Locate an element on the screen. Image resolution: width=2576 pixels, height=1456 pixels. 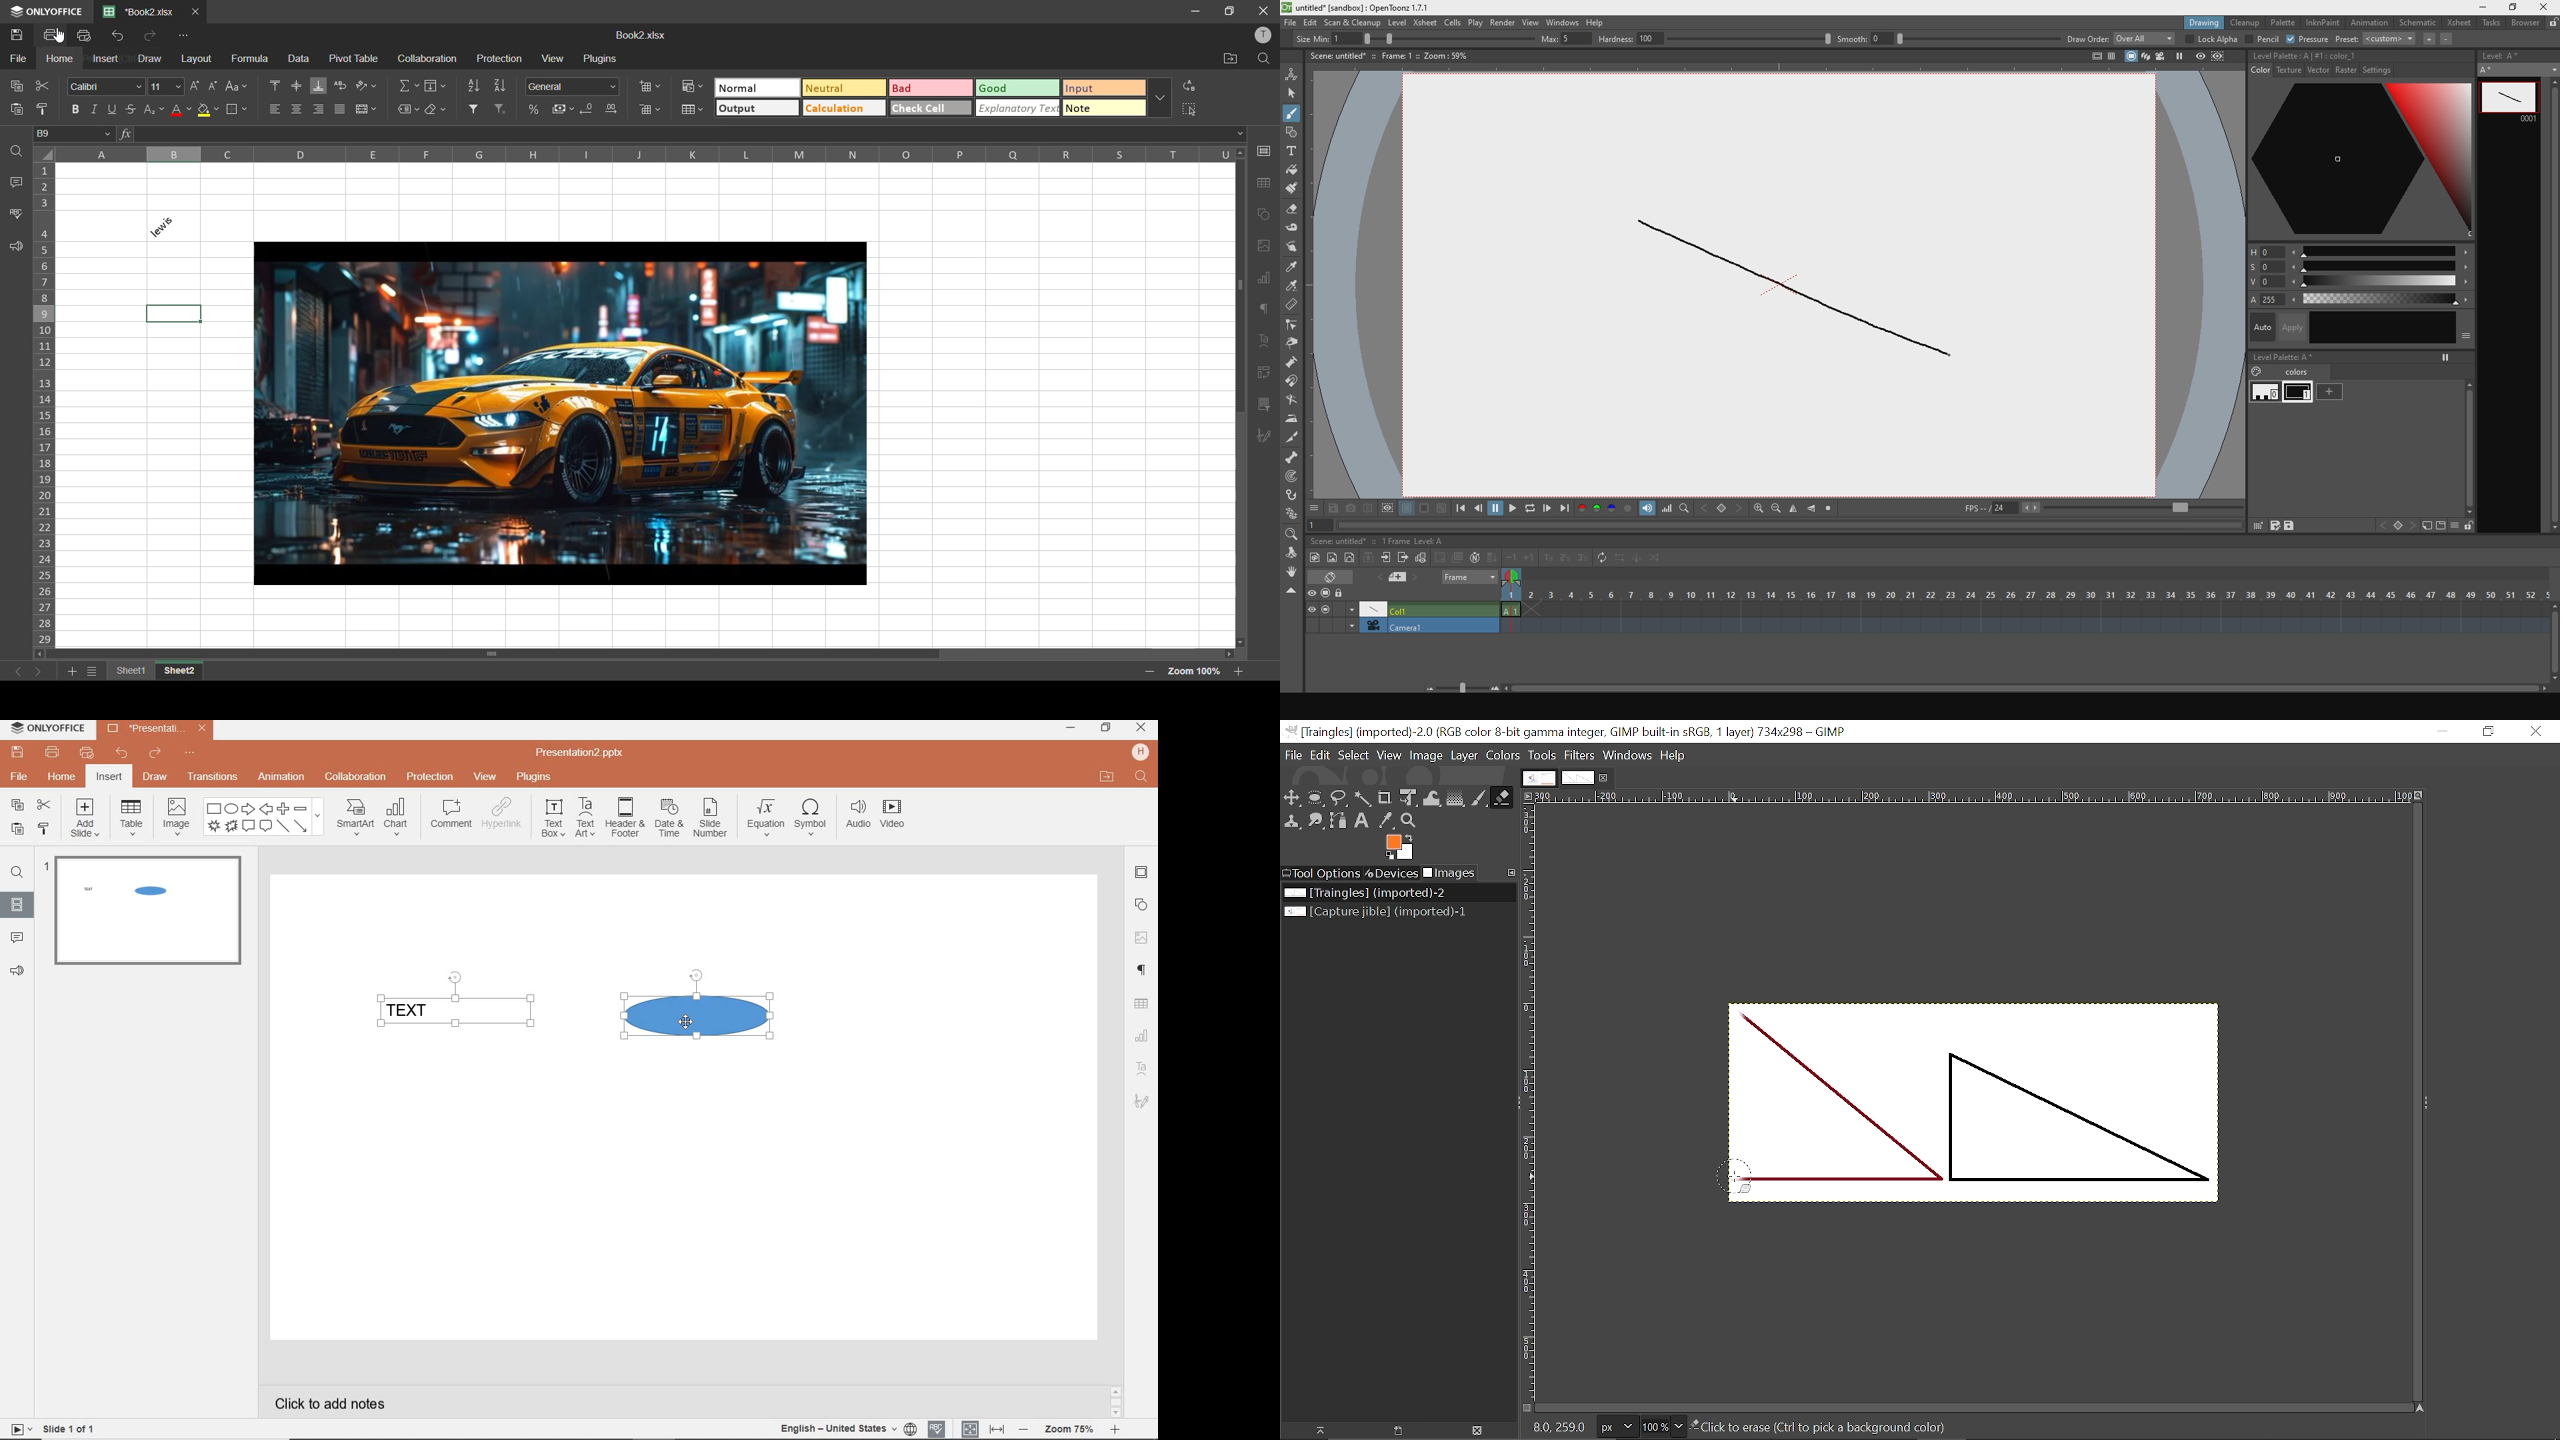
IMAGE SETTINGS is located at coordinates (1142, 937).